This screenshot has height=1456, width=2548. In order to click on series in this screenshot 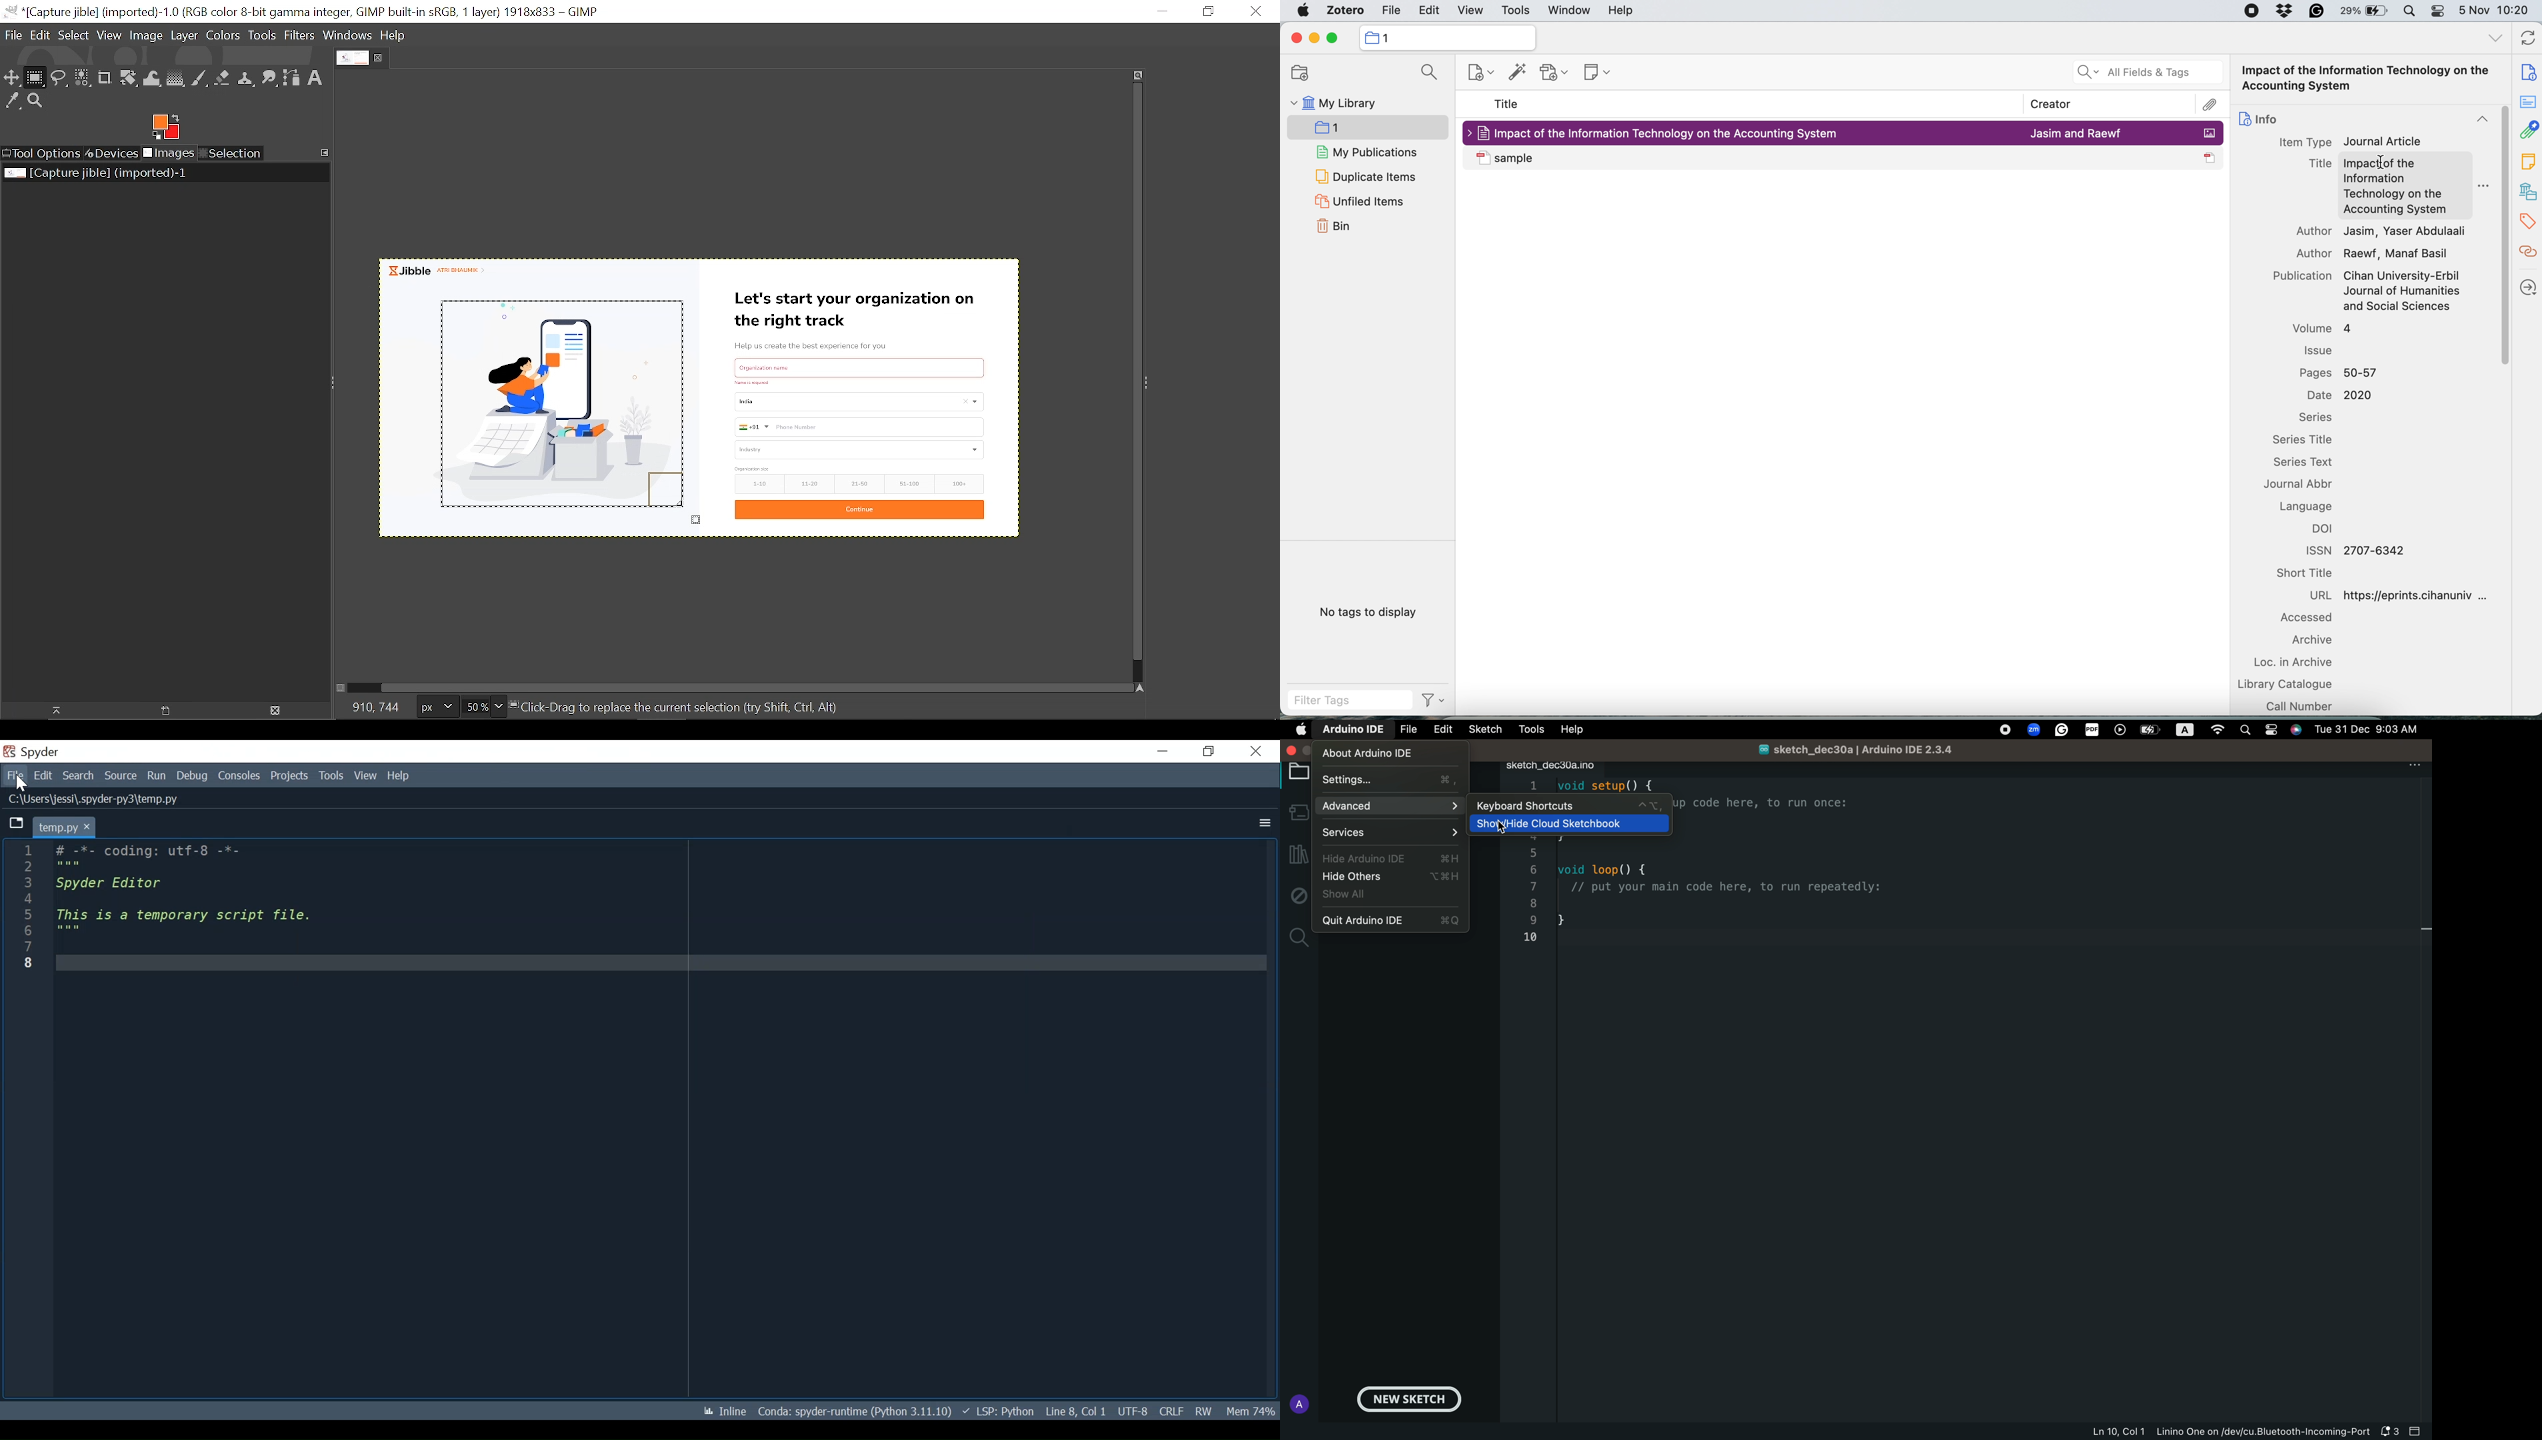, I will do `click(2317, 418)`.